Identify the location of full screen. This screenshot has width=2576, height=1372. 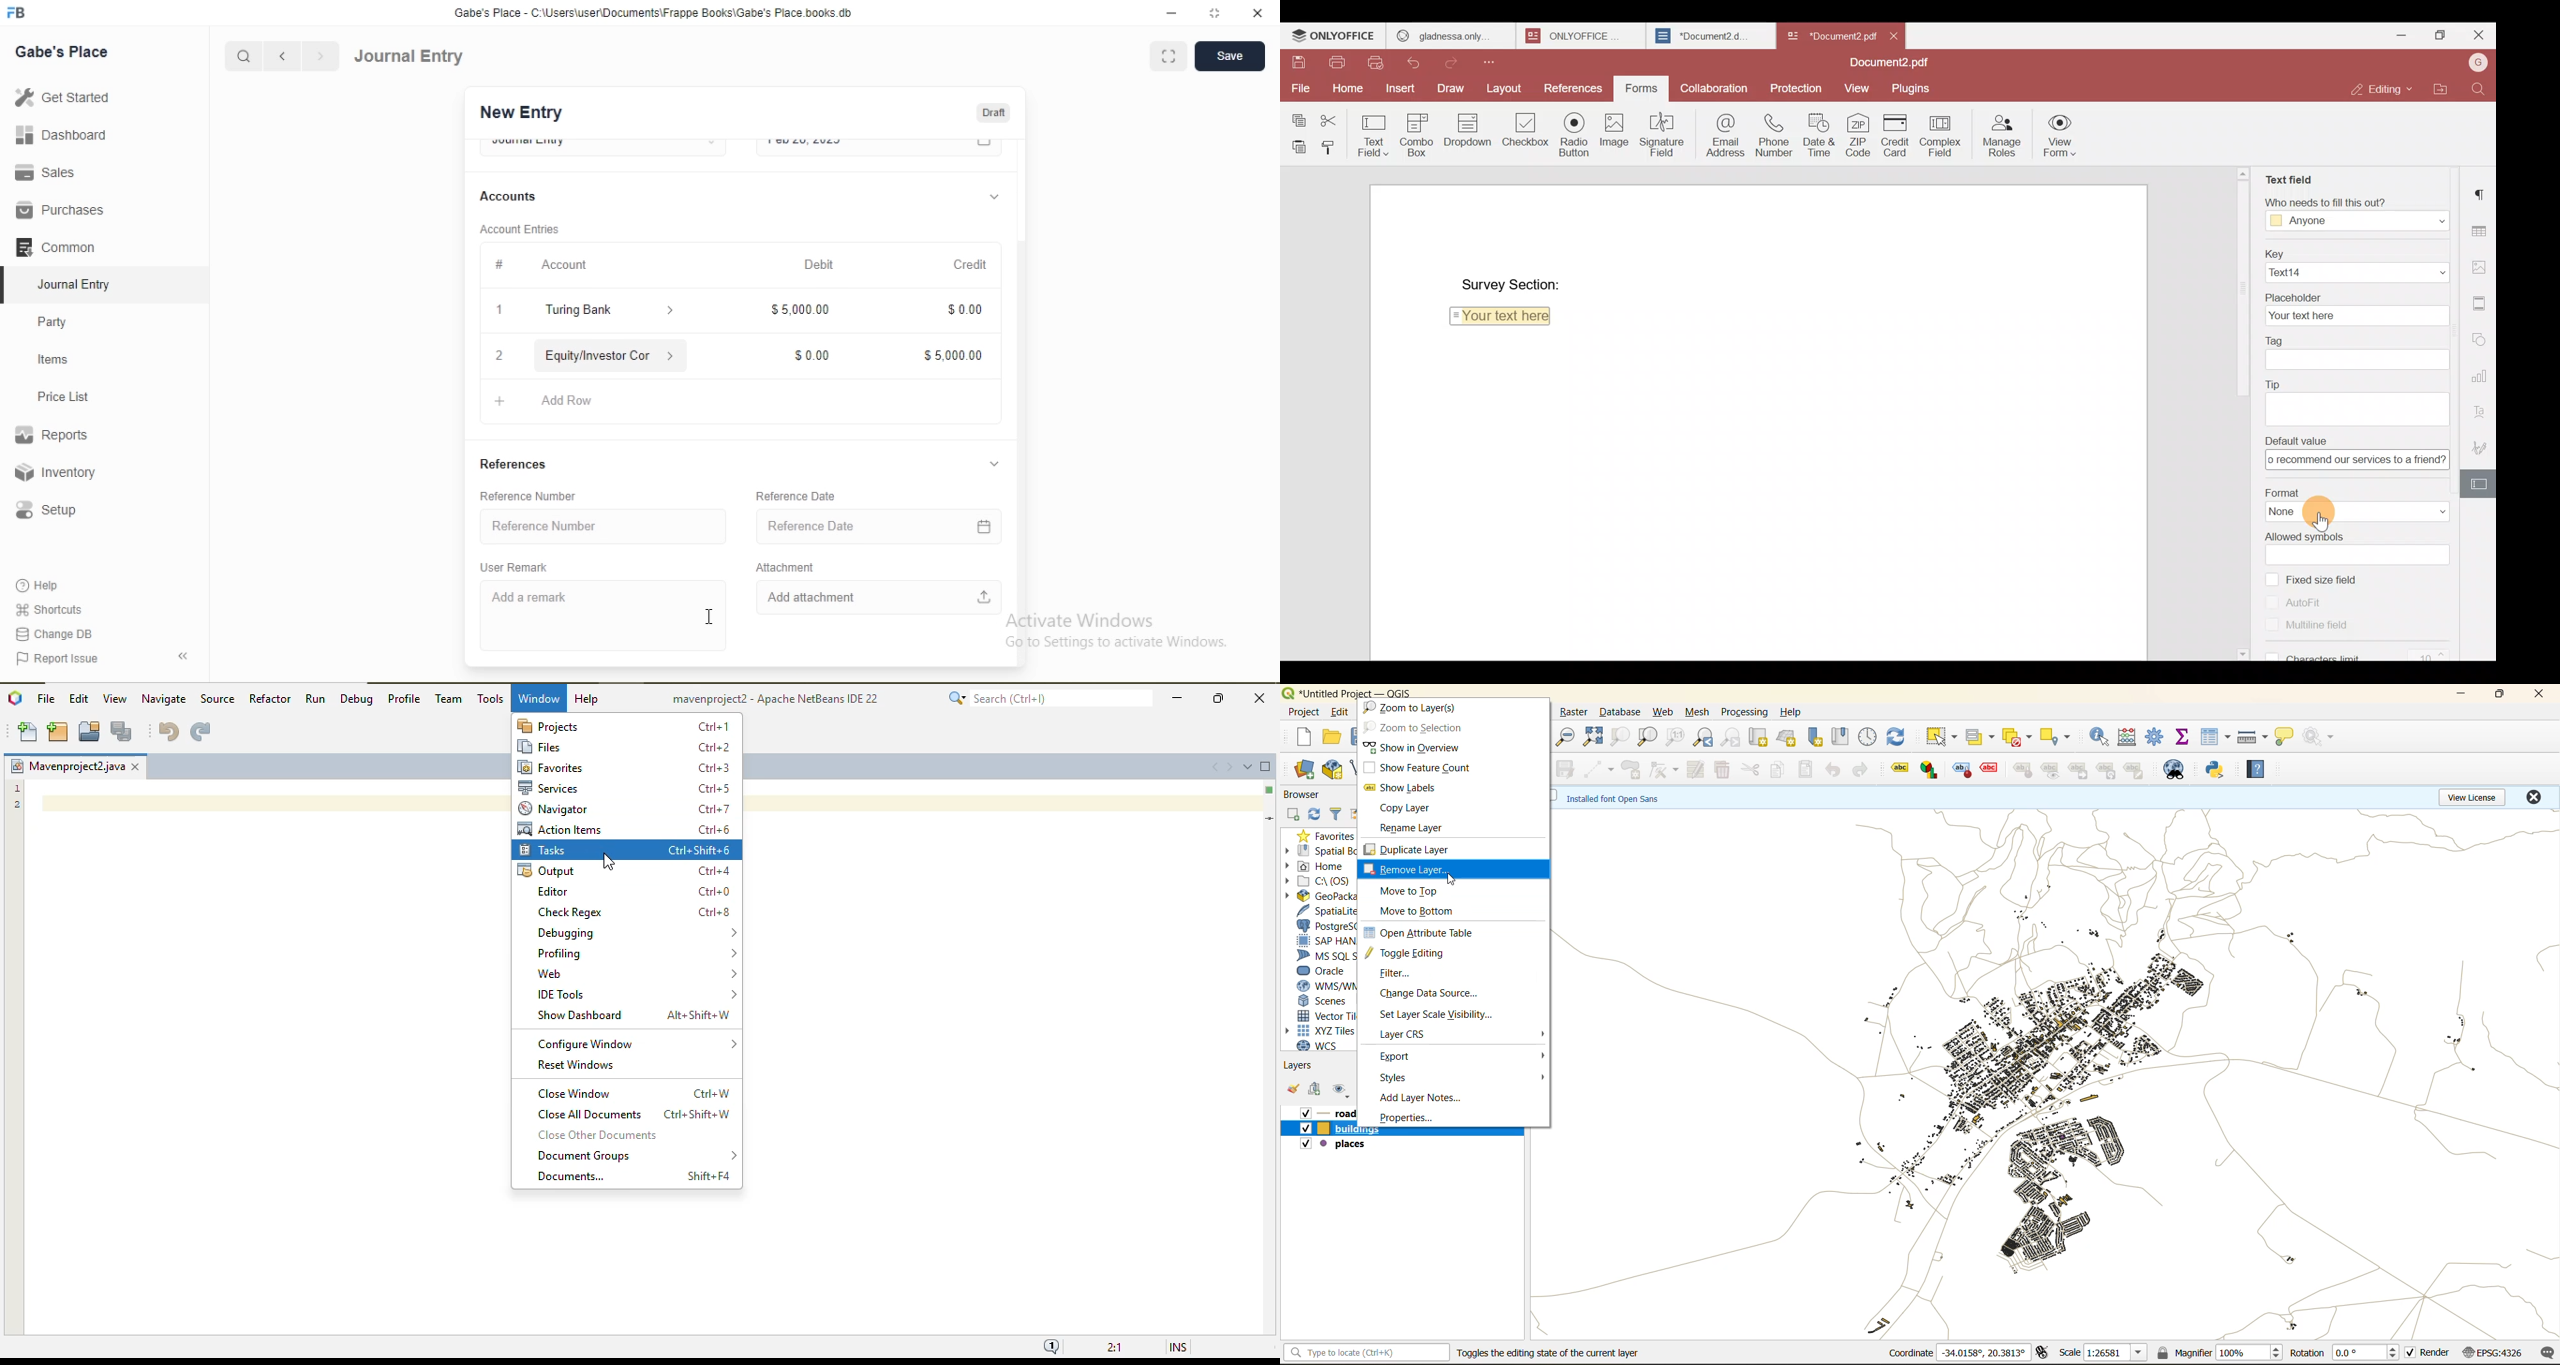
(1215, 13).